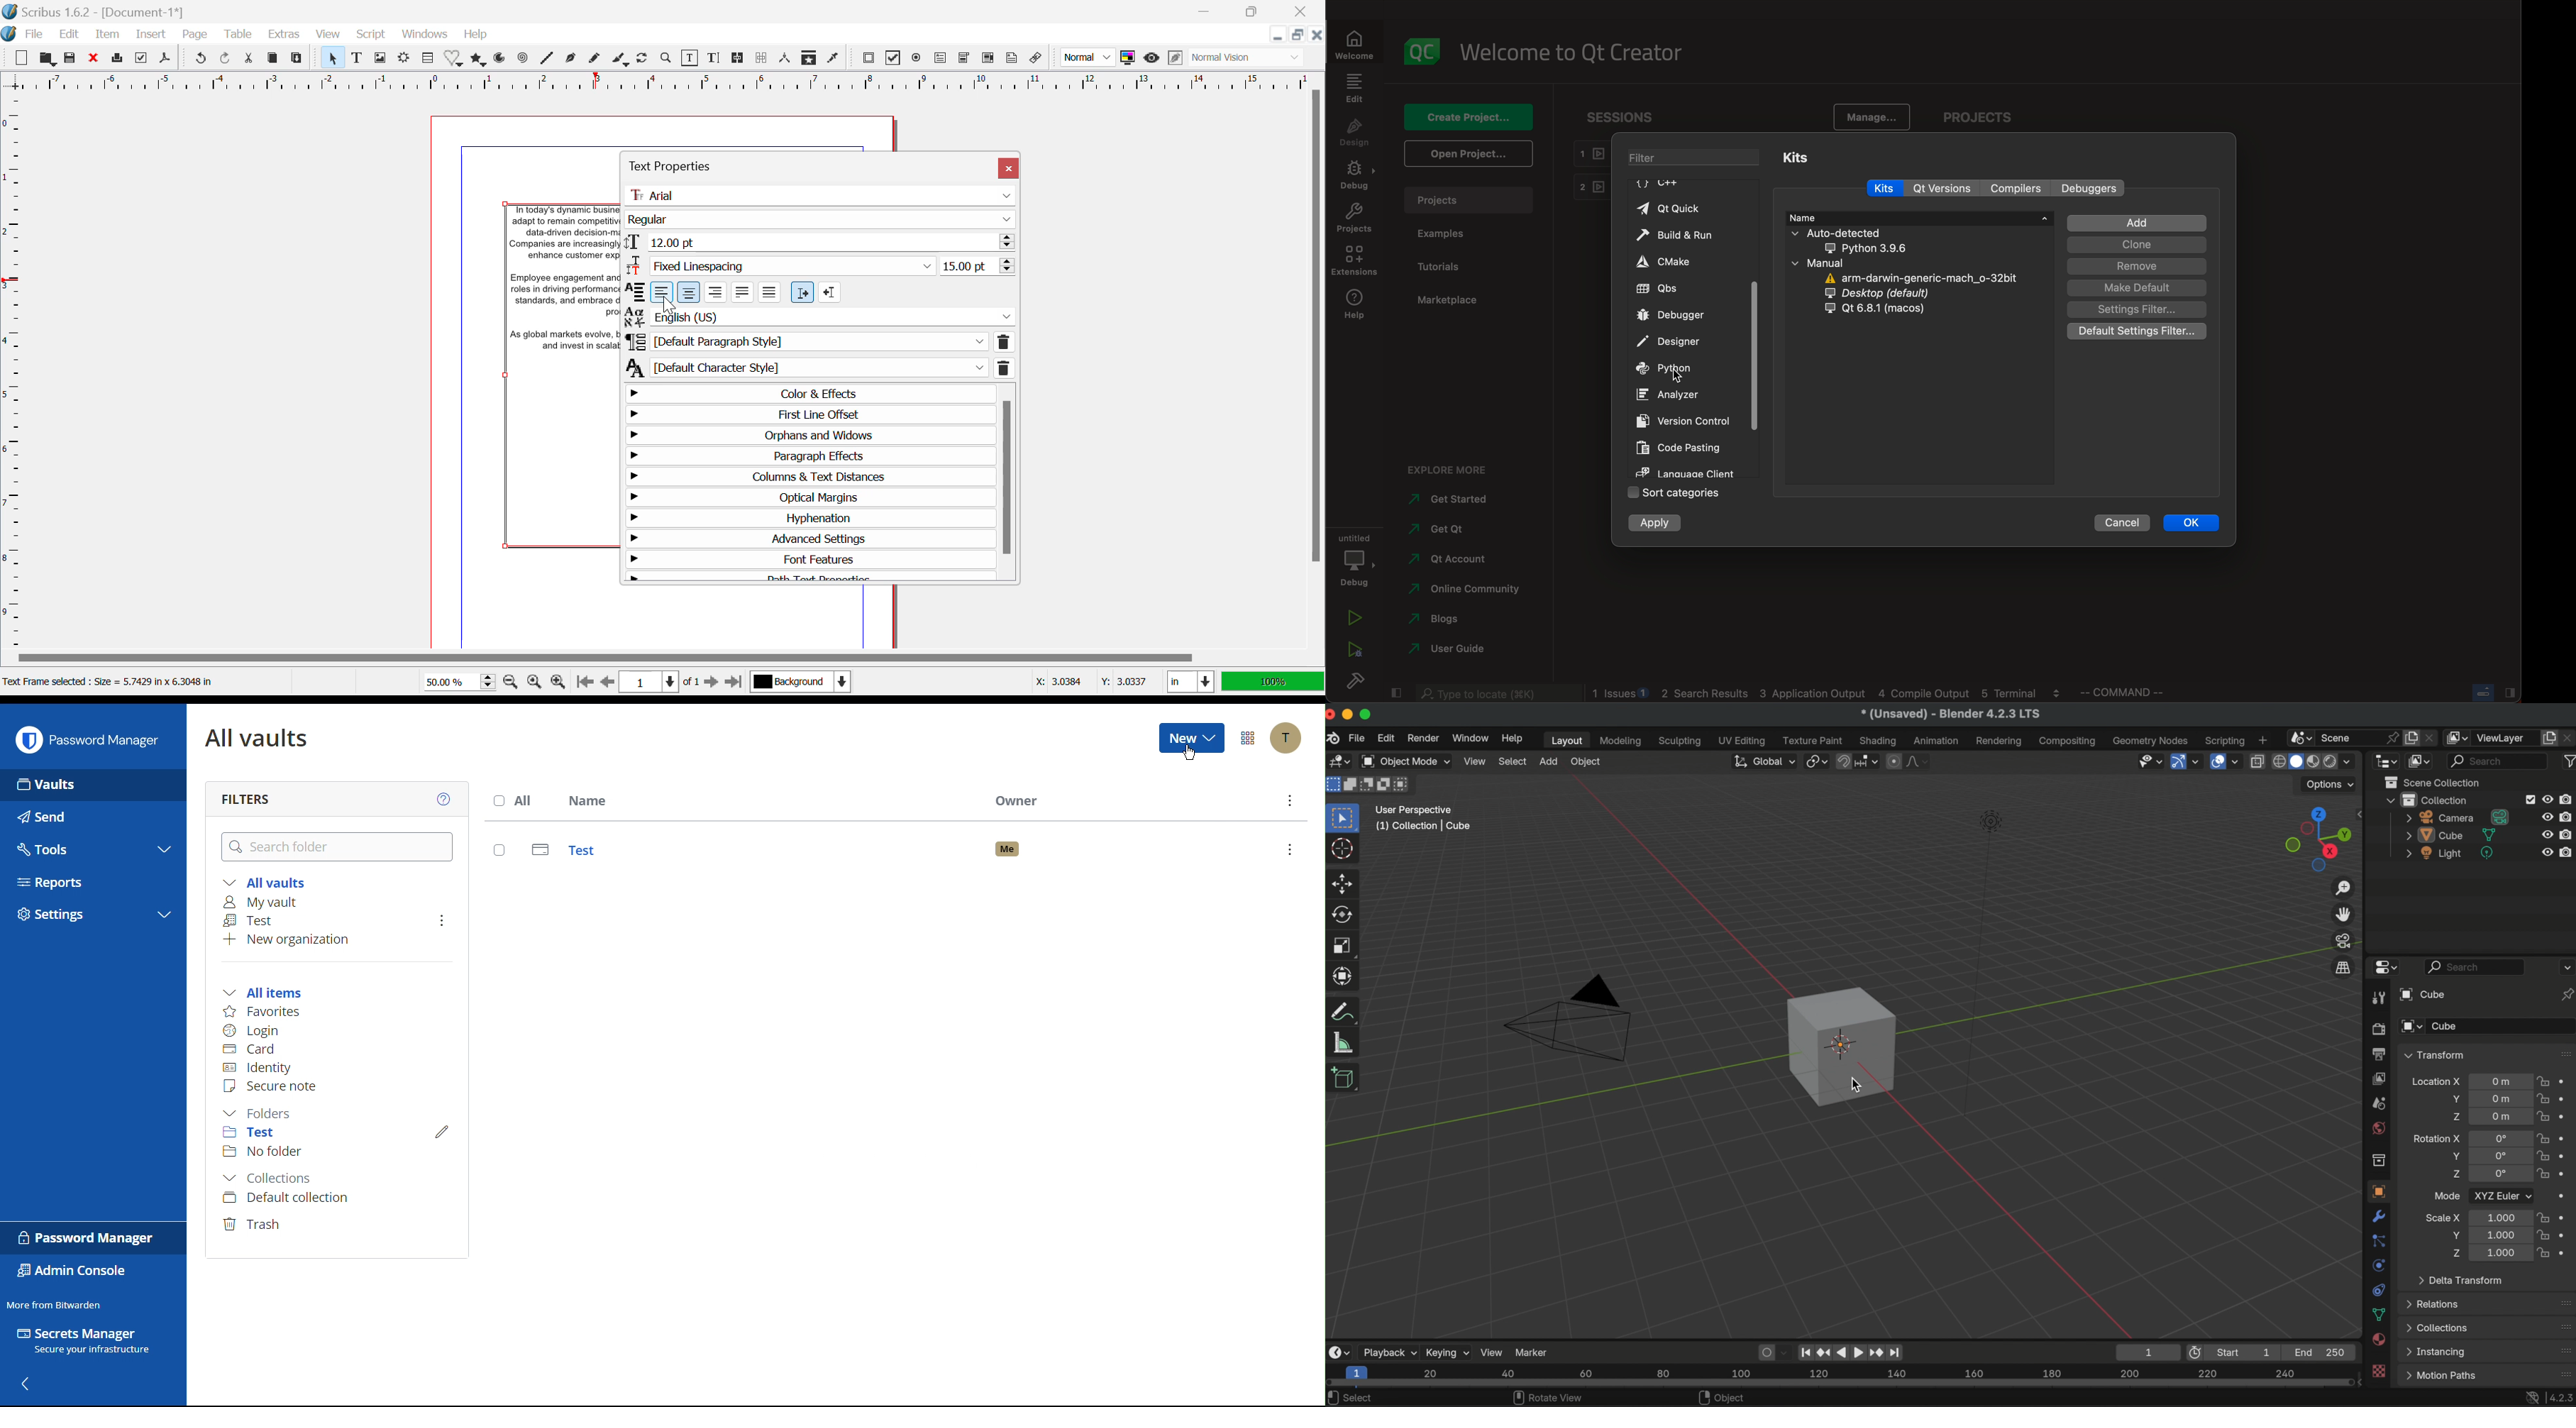  What do you see at coordinates (661, 294) in the screenshot?
I see `Left Align` at bounding box center [661, 294].